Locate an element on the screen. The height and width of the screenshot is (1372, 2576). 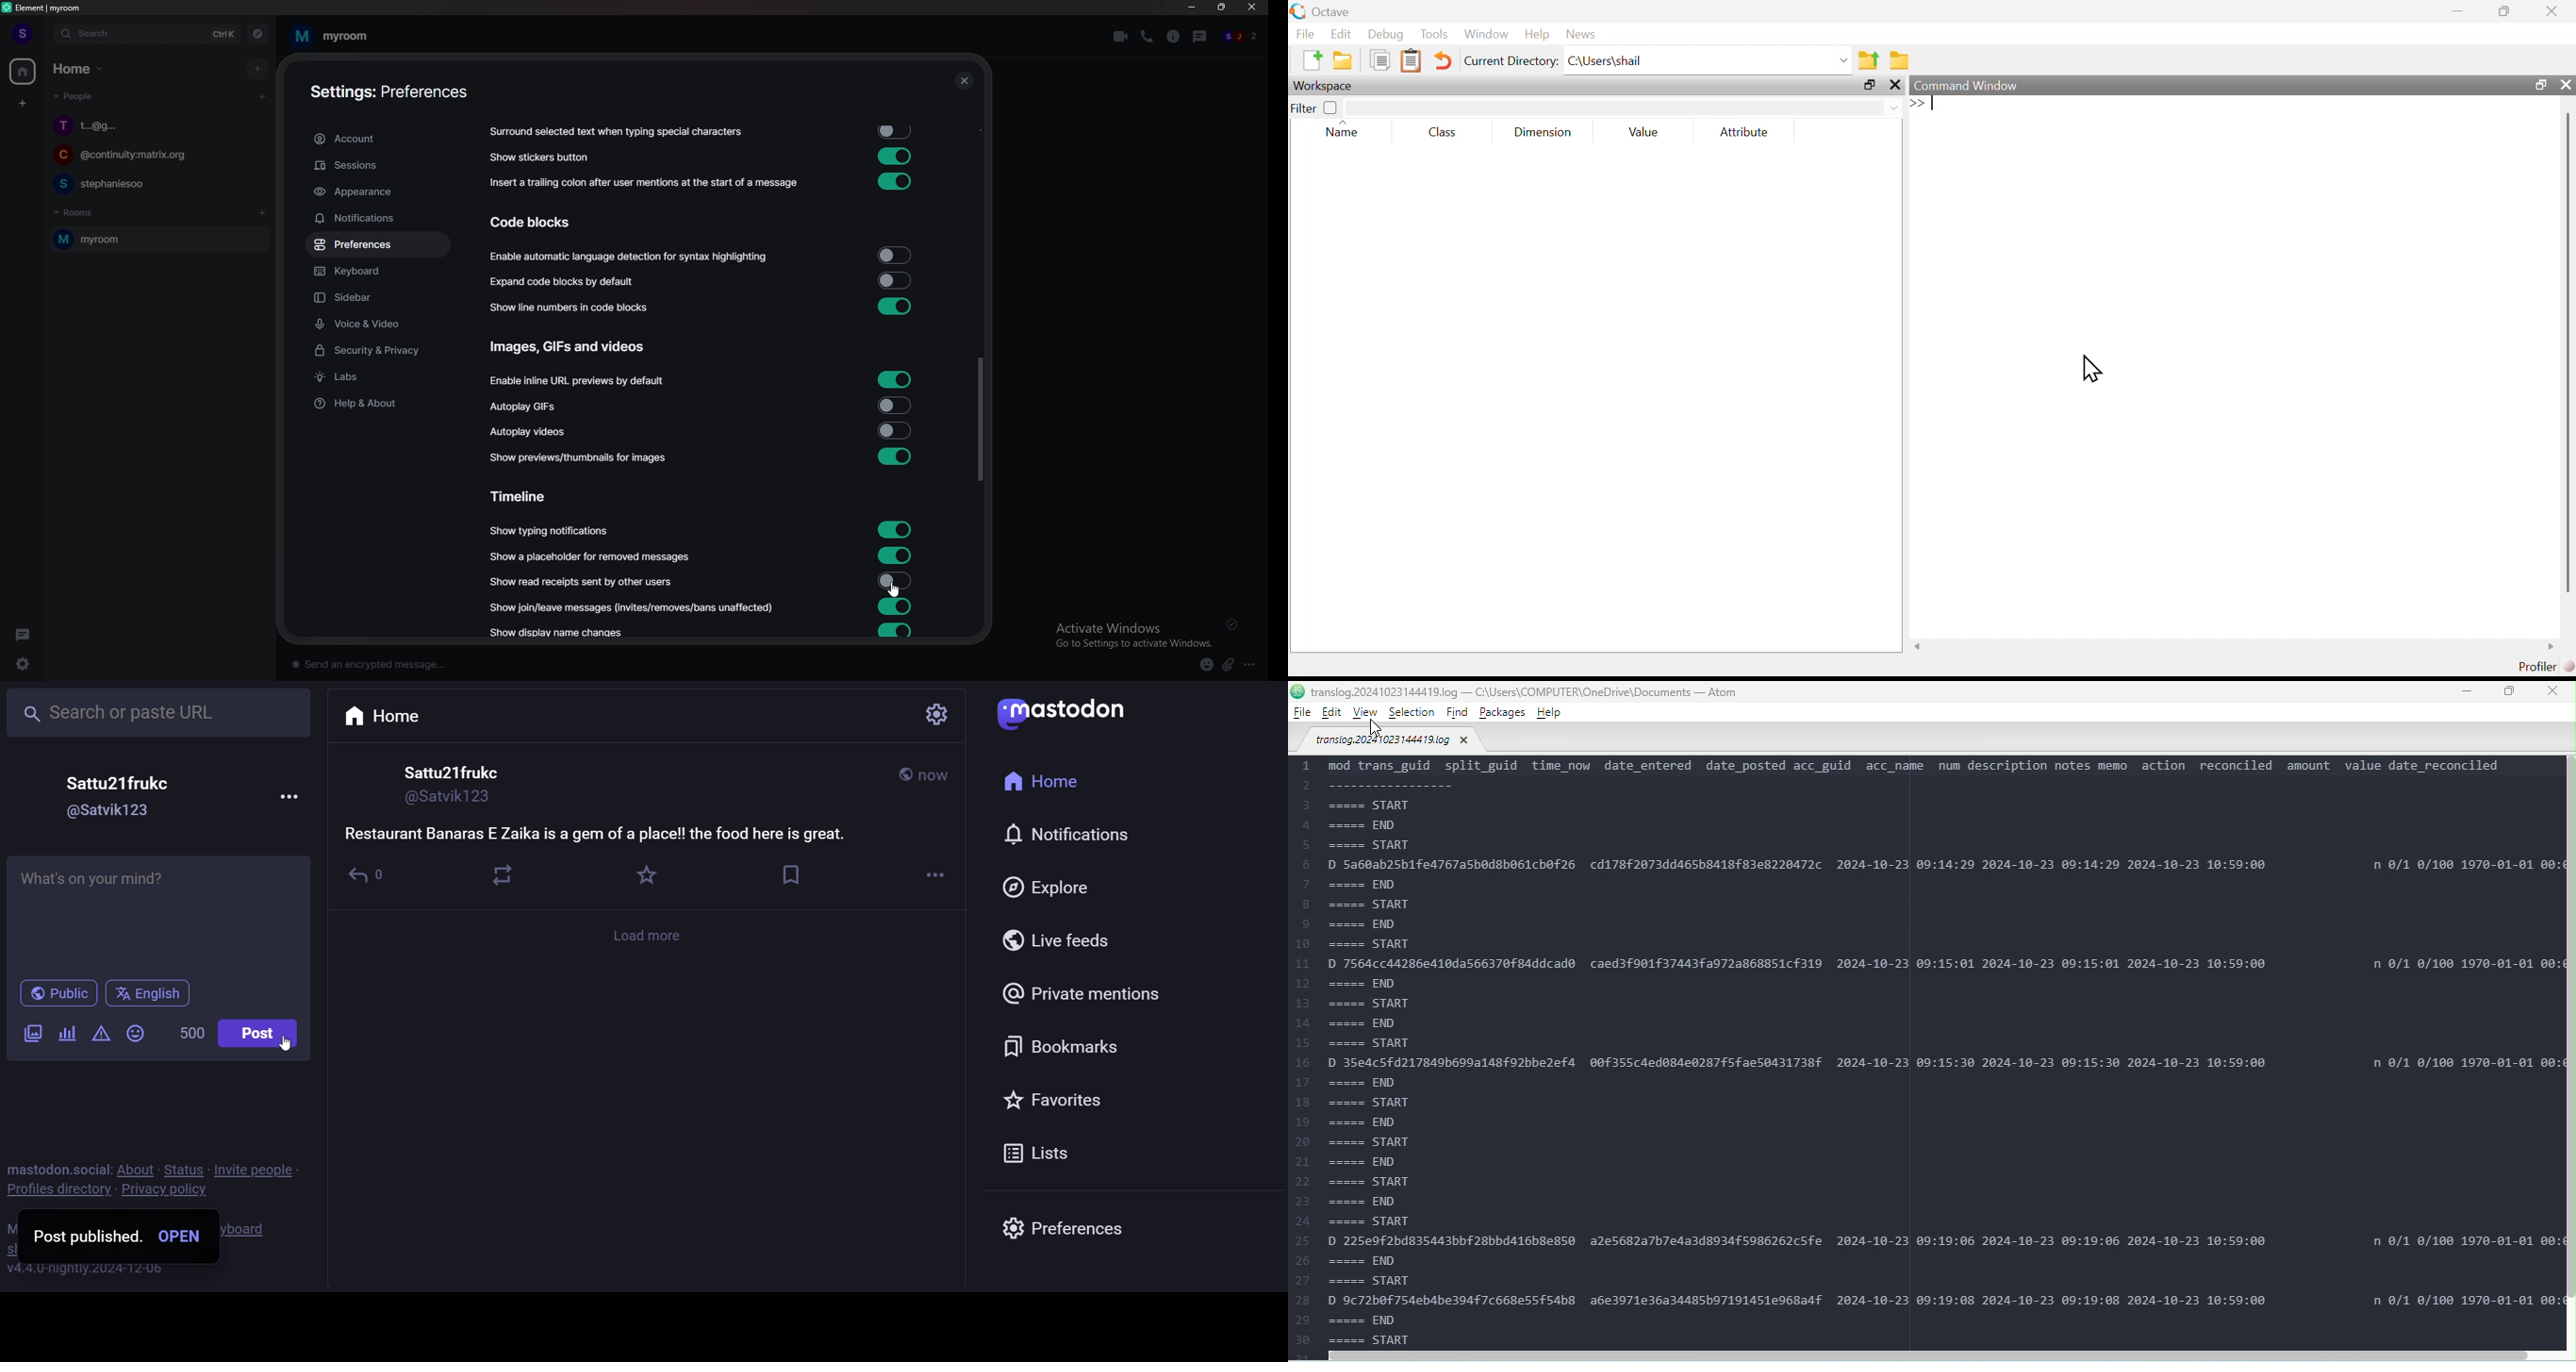
private mention is located at coordinates (1084, 995).